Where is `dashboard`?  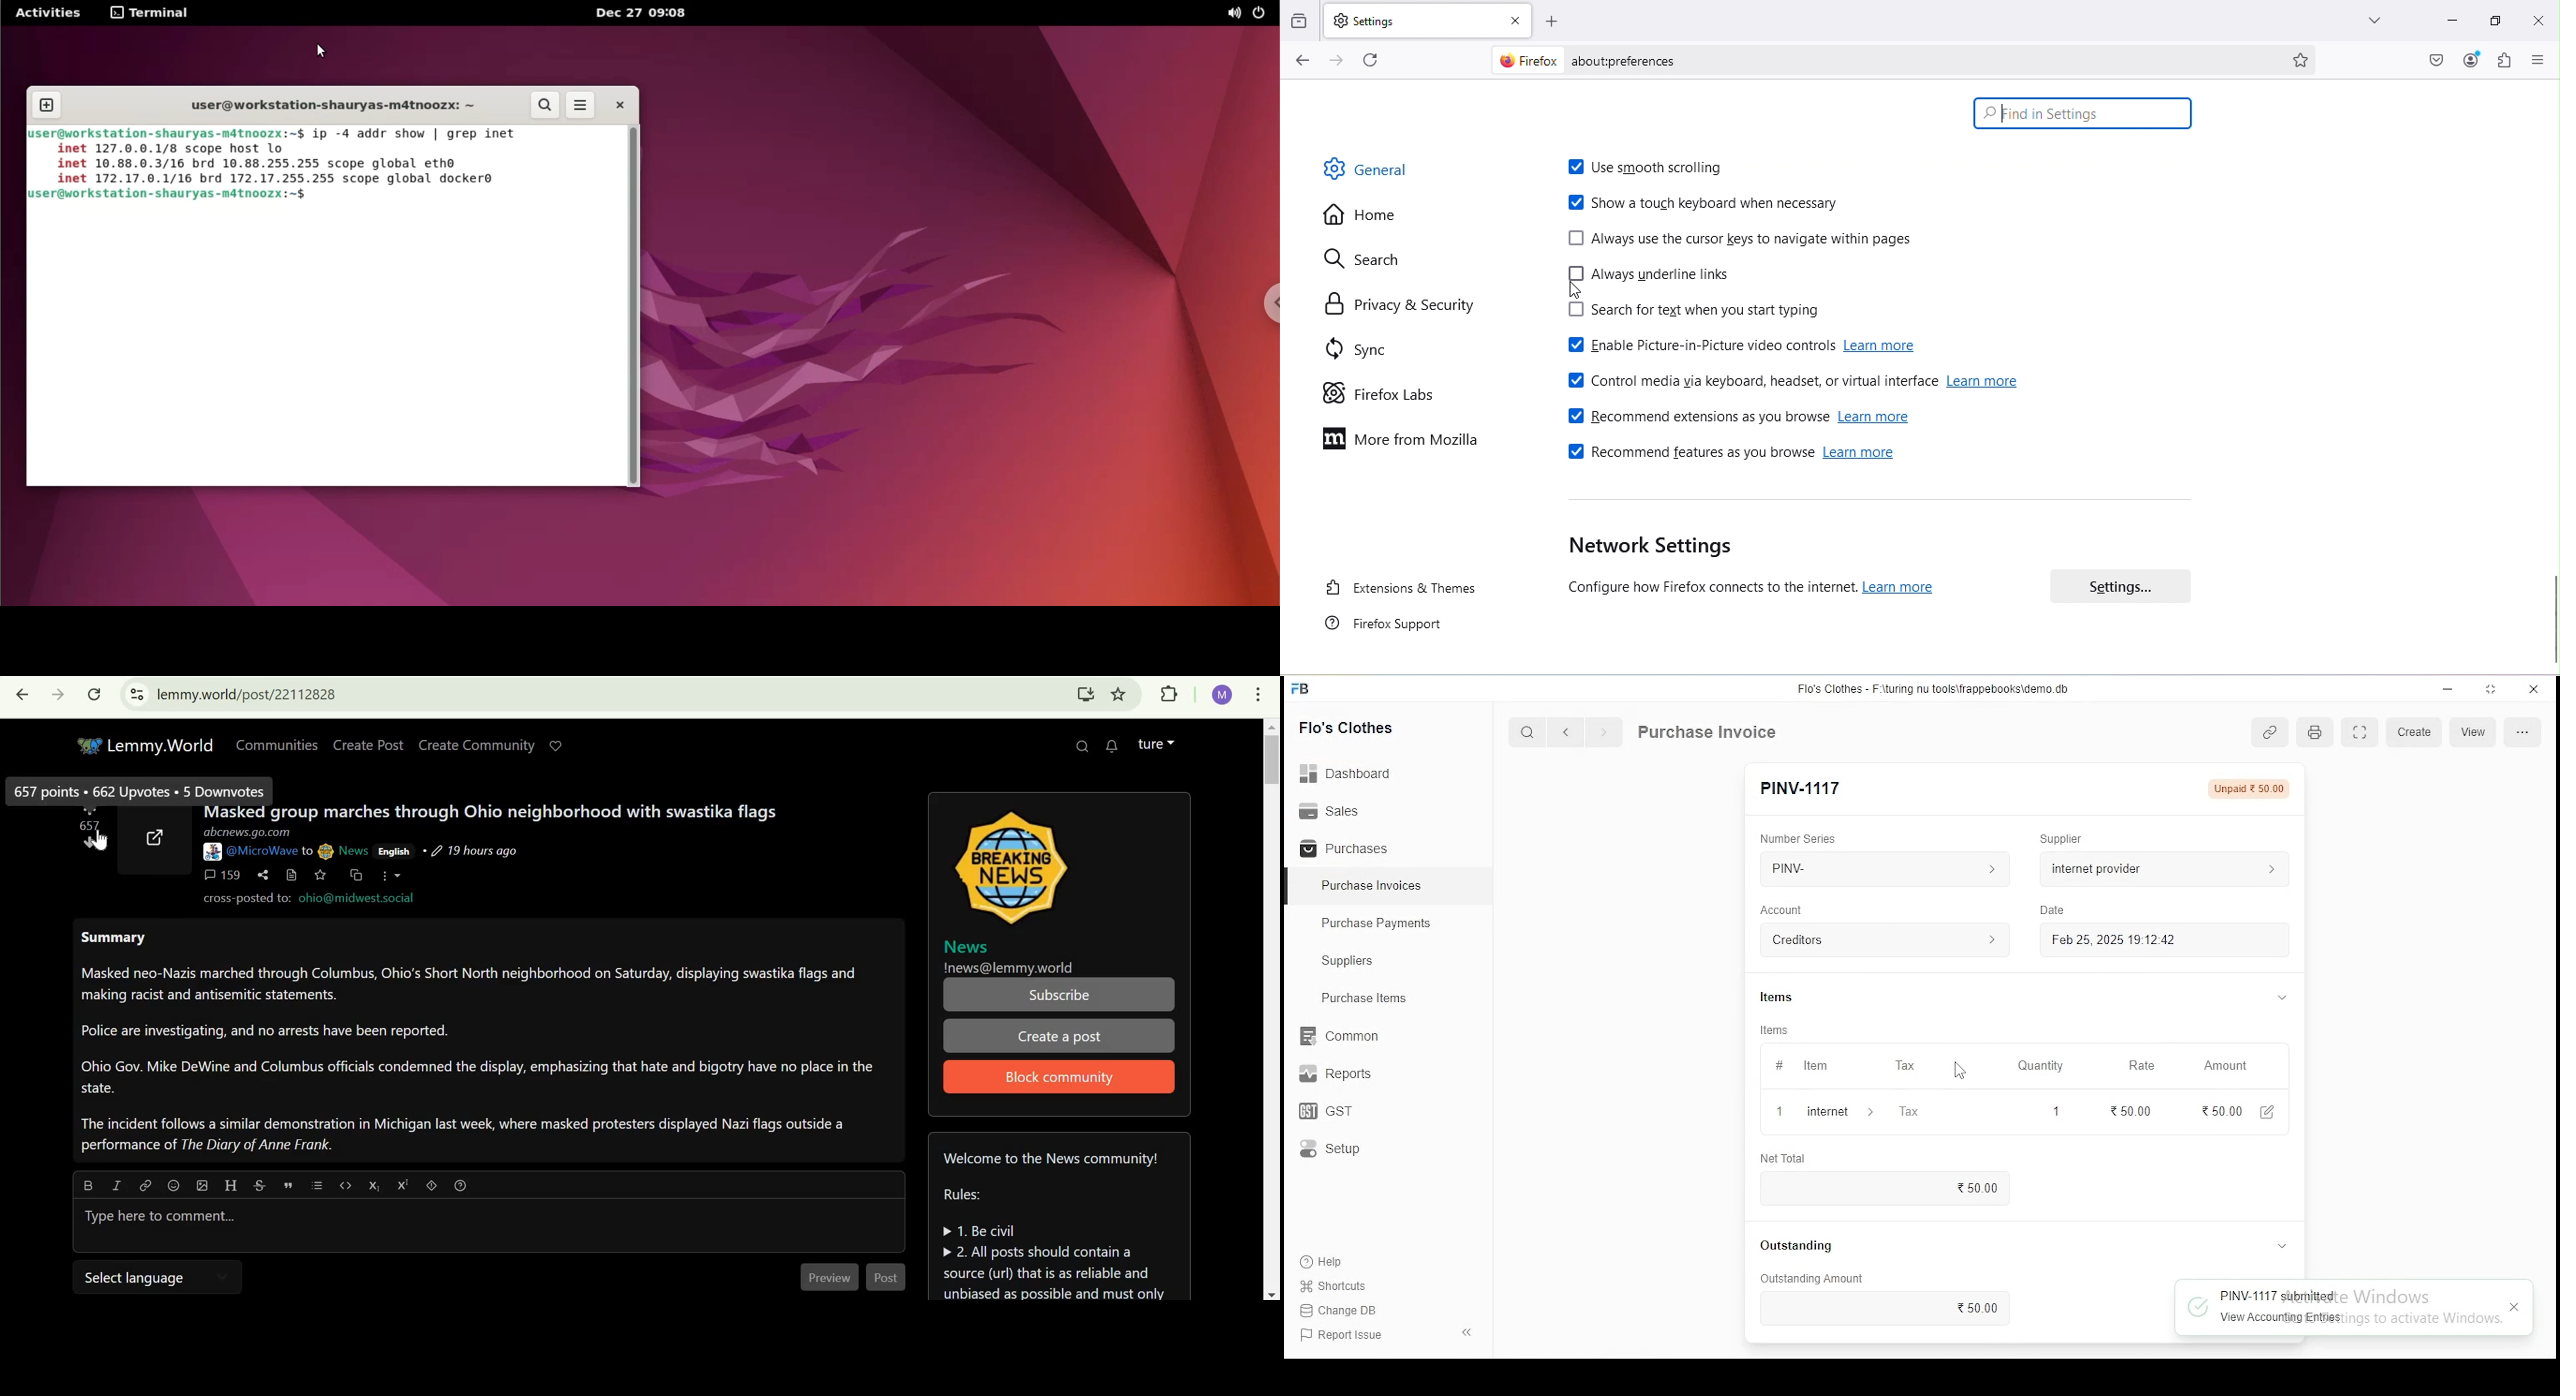 dashboard is located at coordinates (1355, 767).